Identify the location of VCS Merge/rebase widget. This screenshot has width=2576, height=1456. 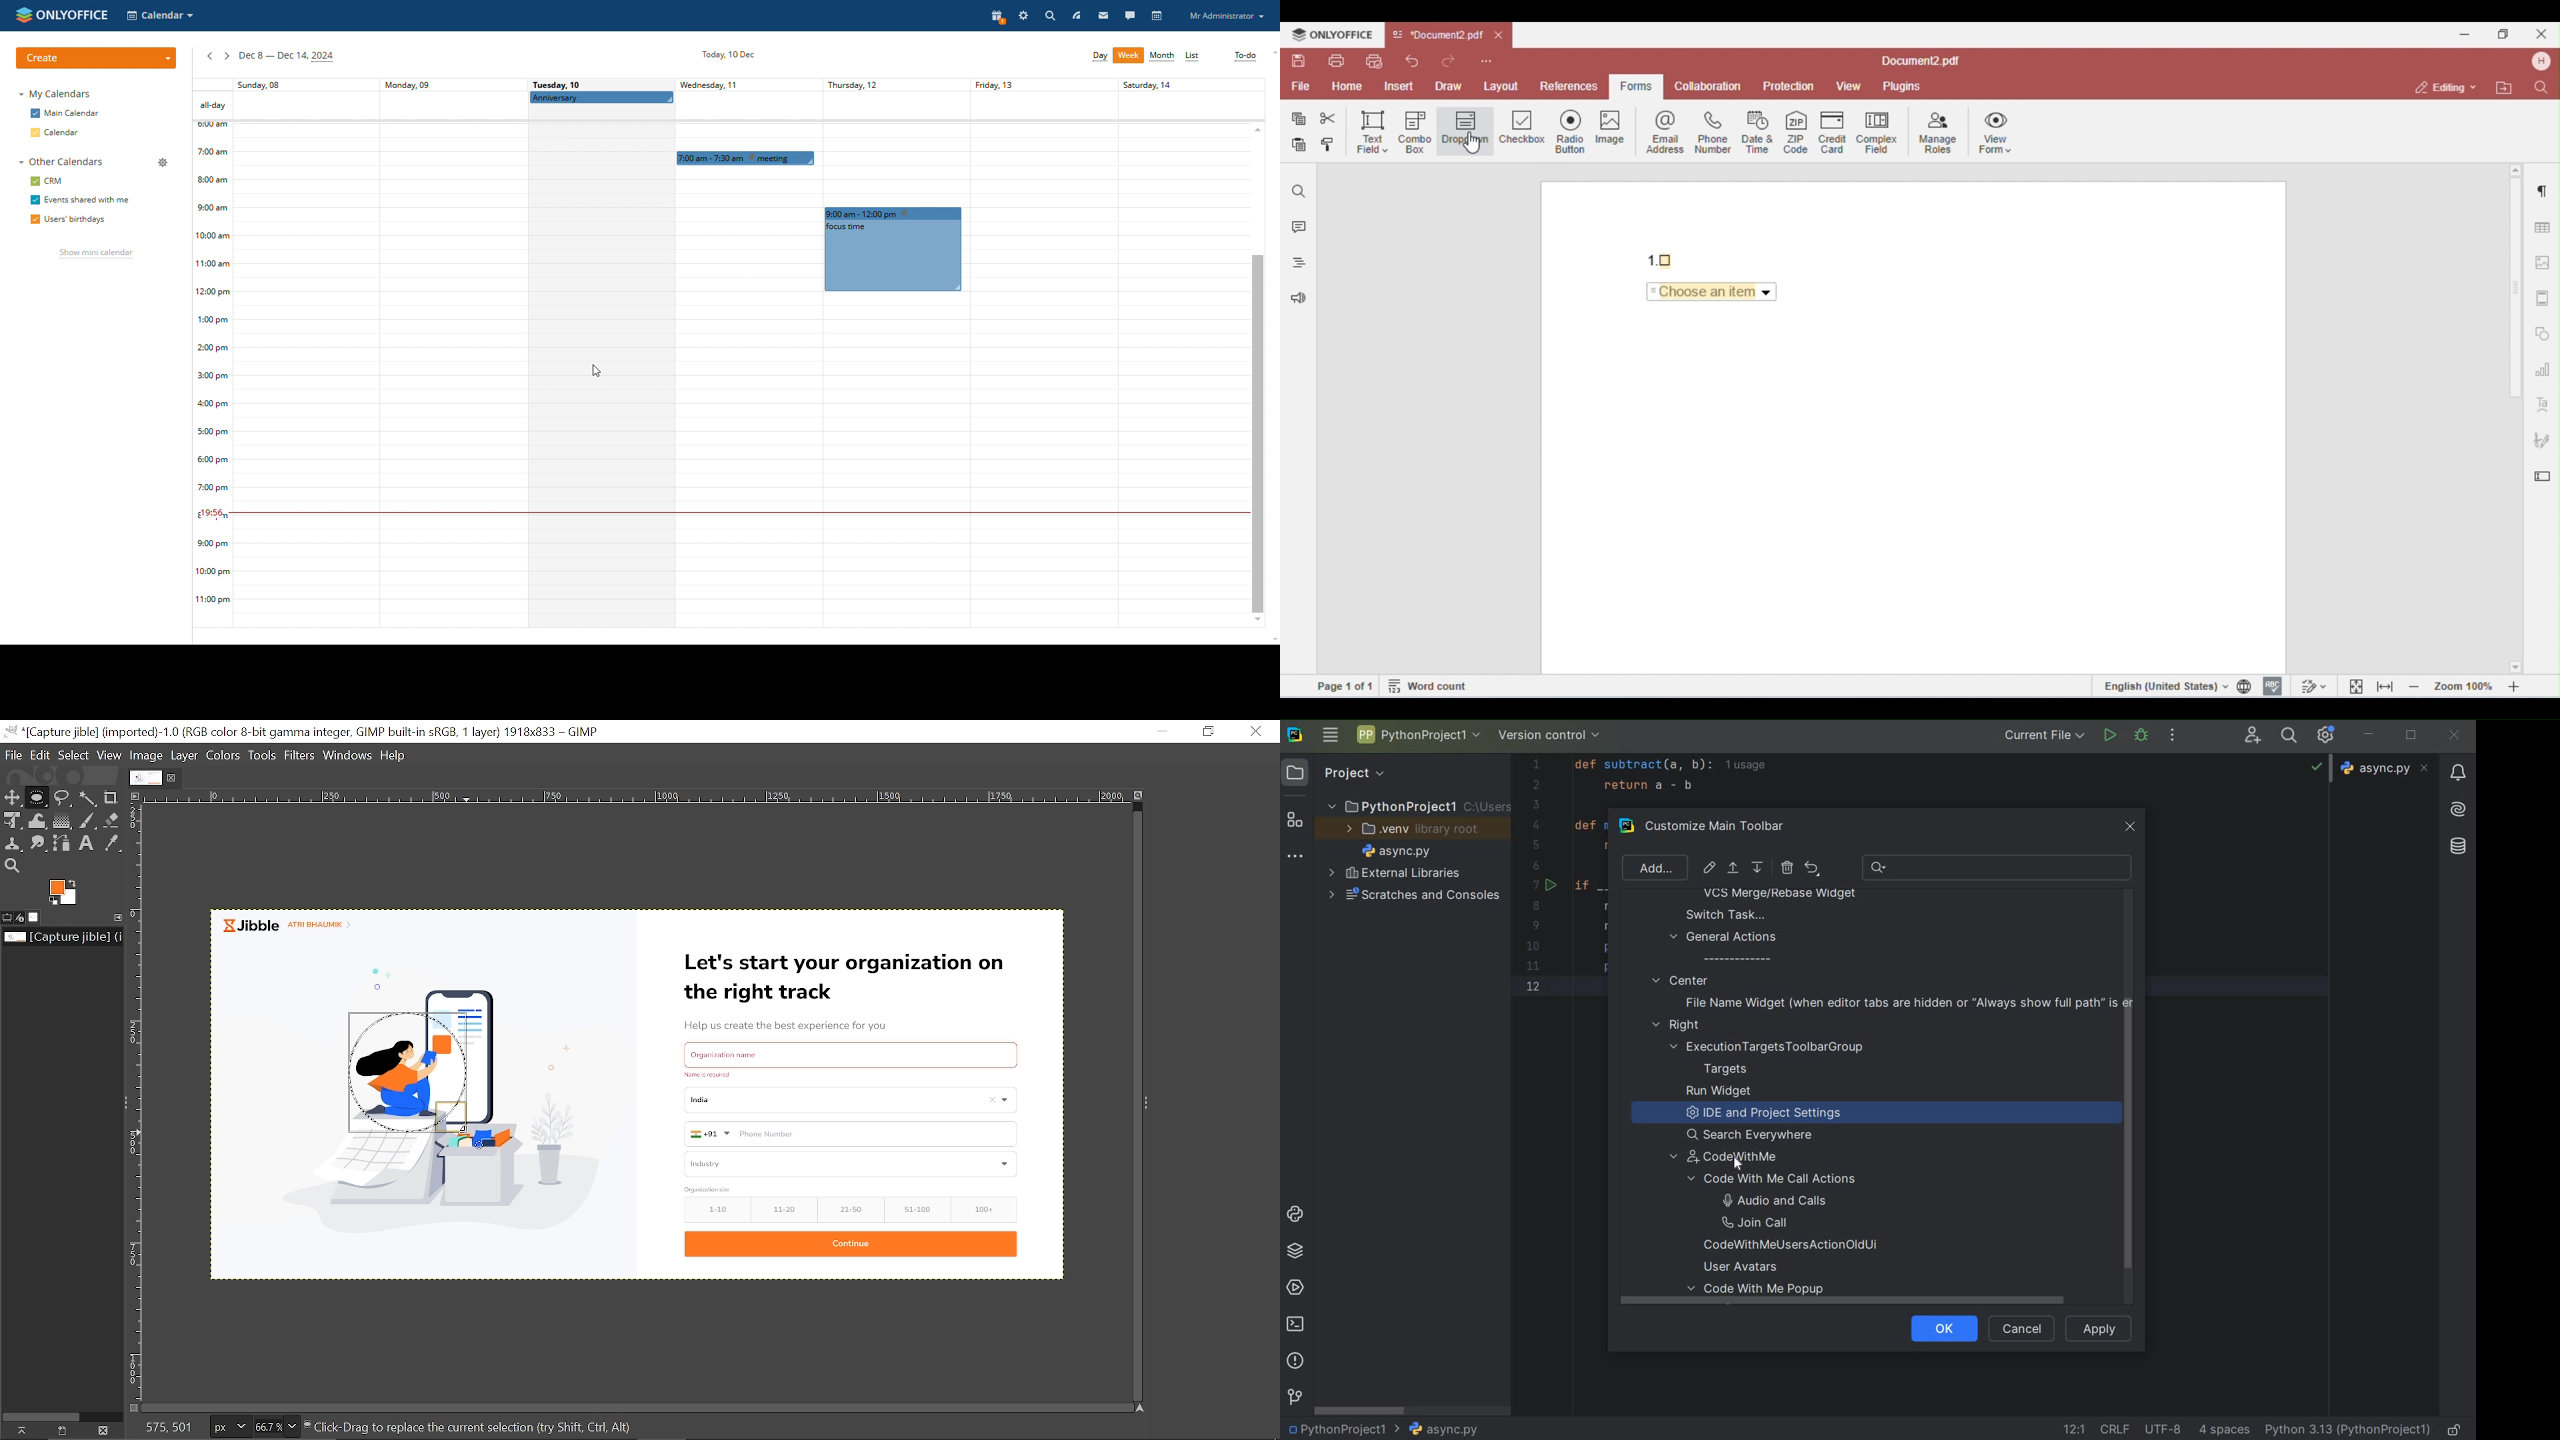
(1780, 895).